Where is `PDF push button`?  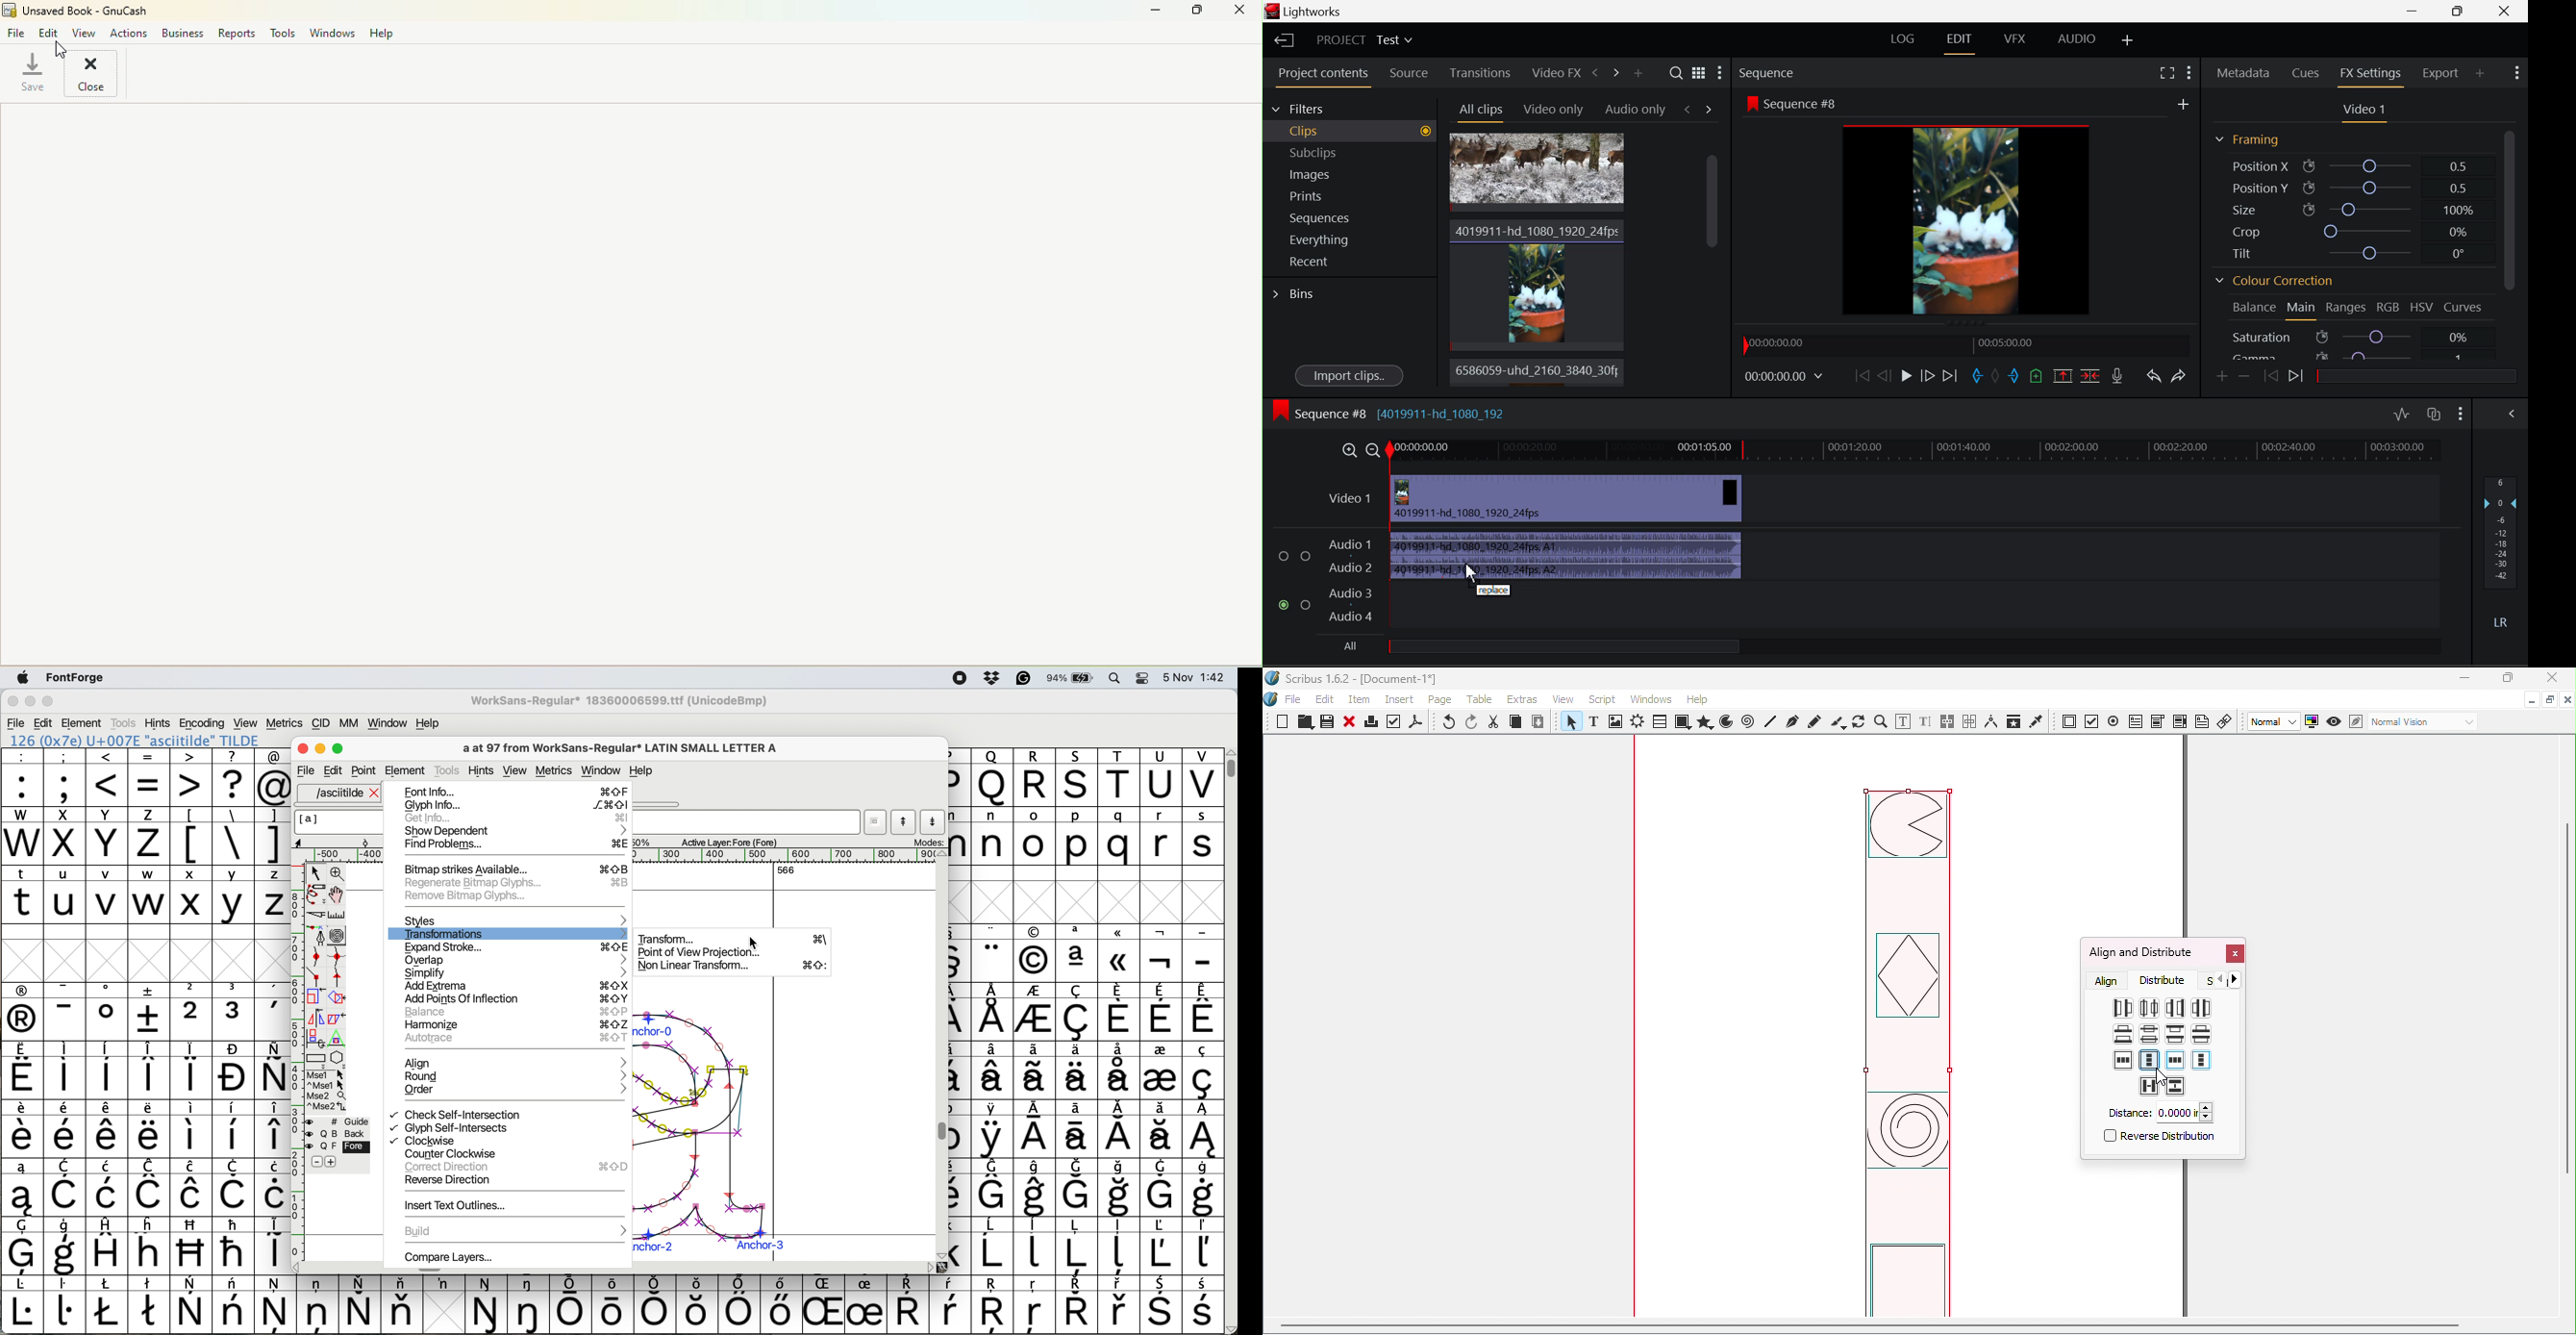
PDF push button is located at coordinates (2069, 722).